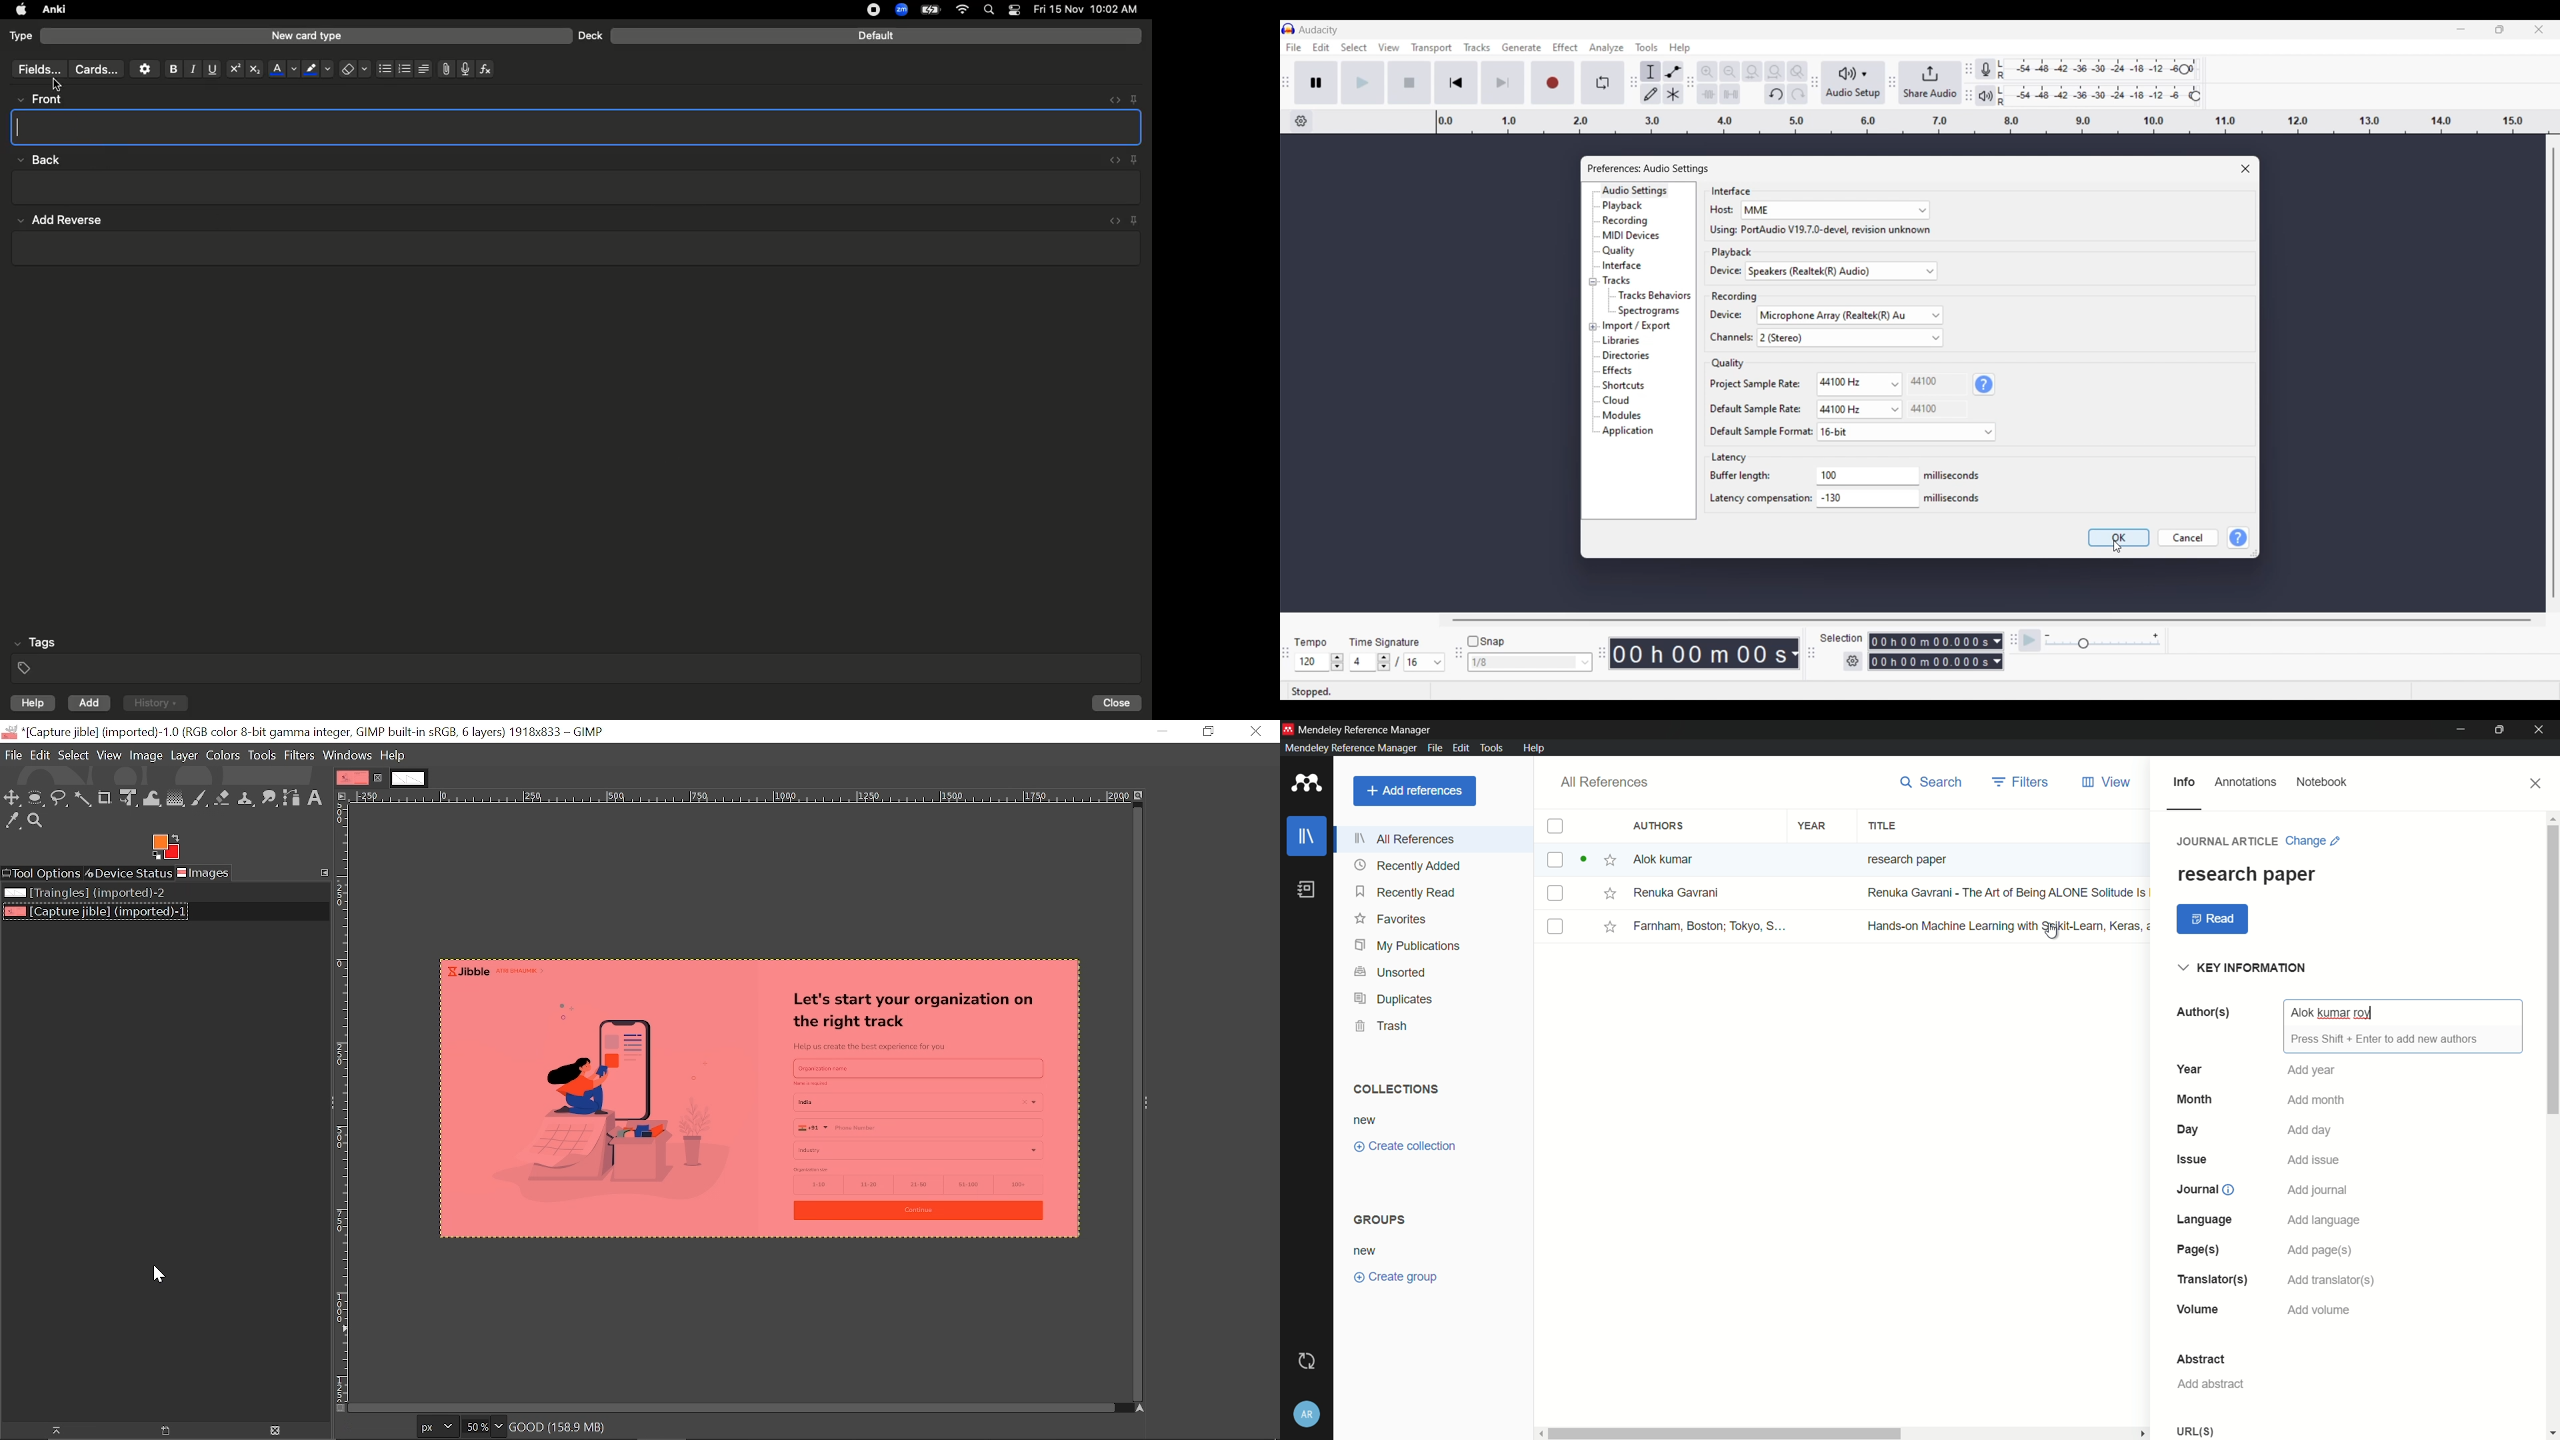 Image resolution: width=2576 pixels, height=1456 pixels. I want to click on maximize, so click(2502, 730).